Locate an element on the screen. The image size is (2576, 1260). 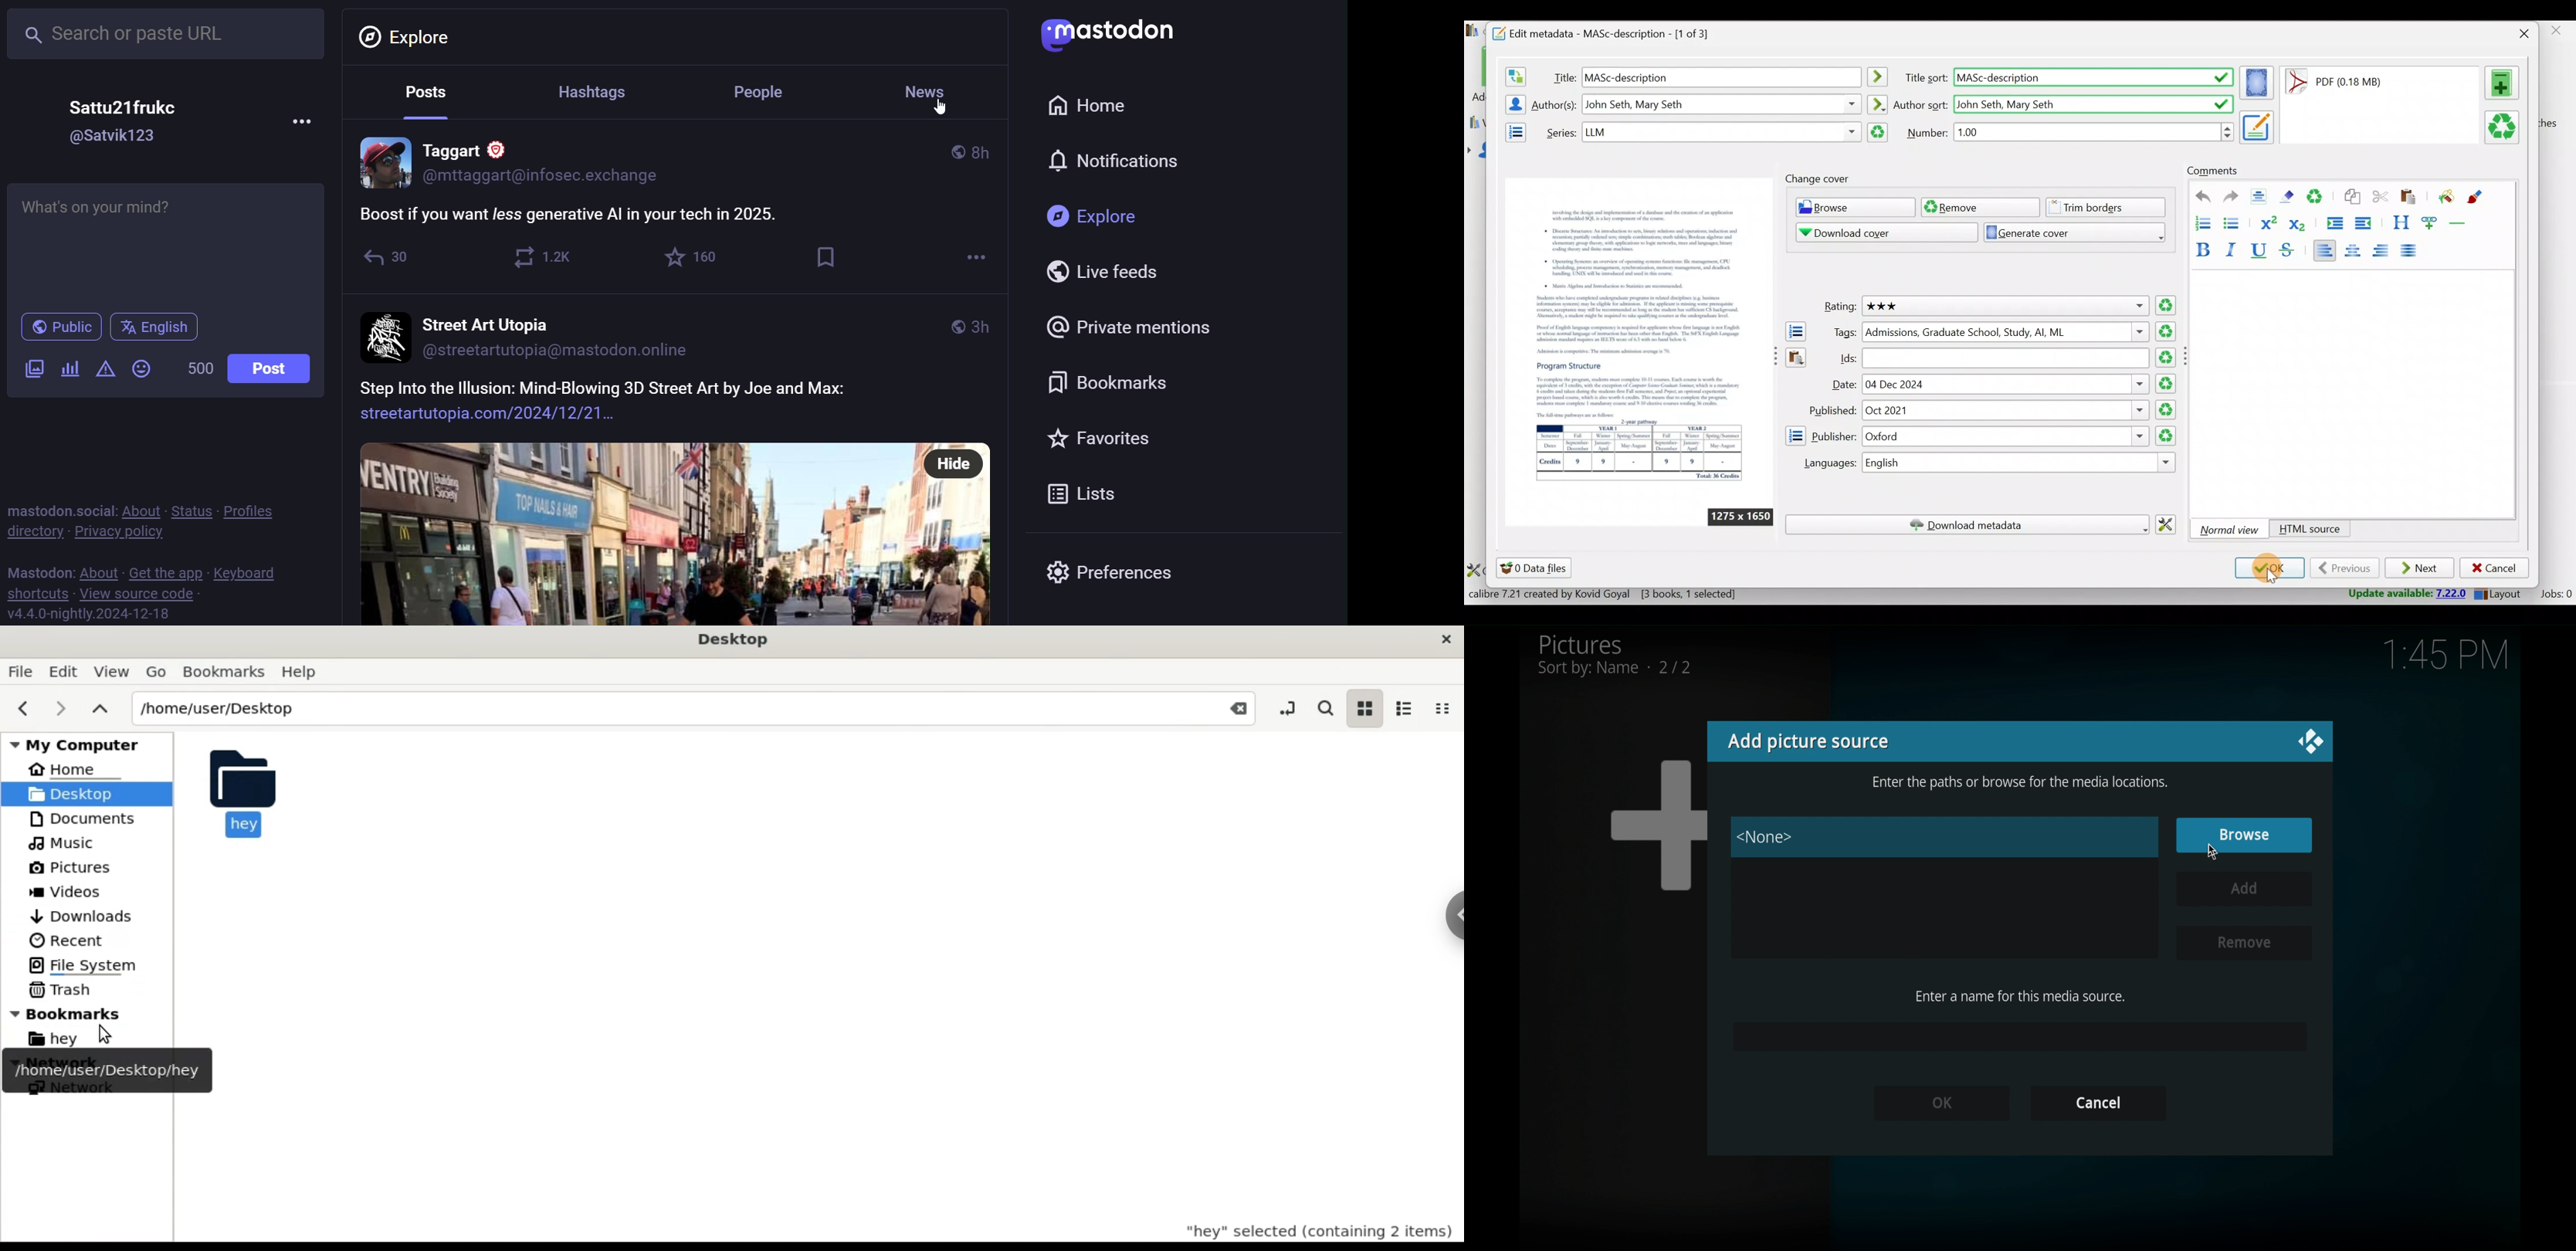
get the app is located at coordinates (165, 572).